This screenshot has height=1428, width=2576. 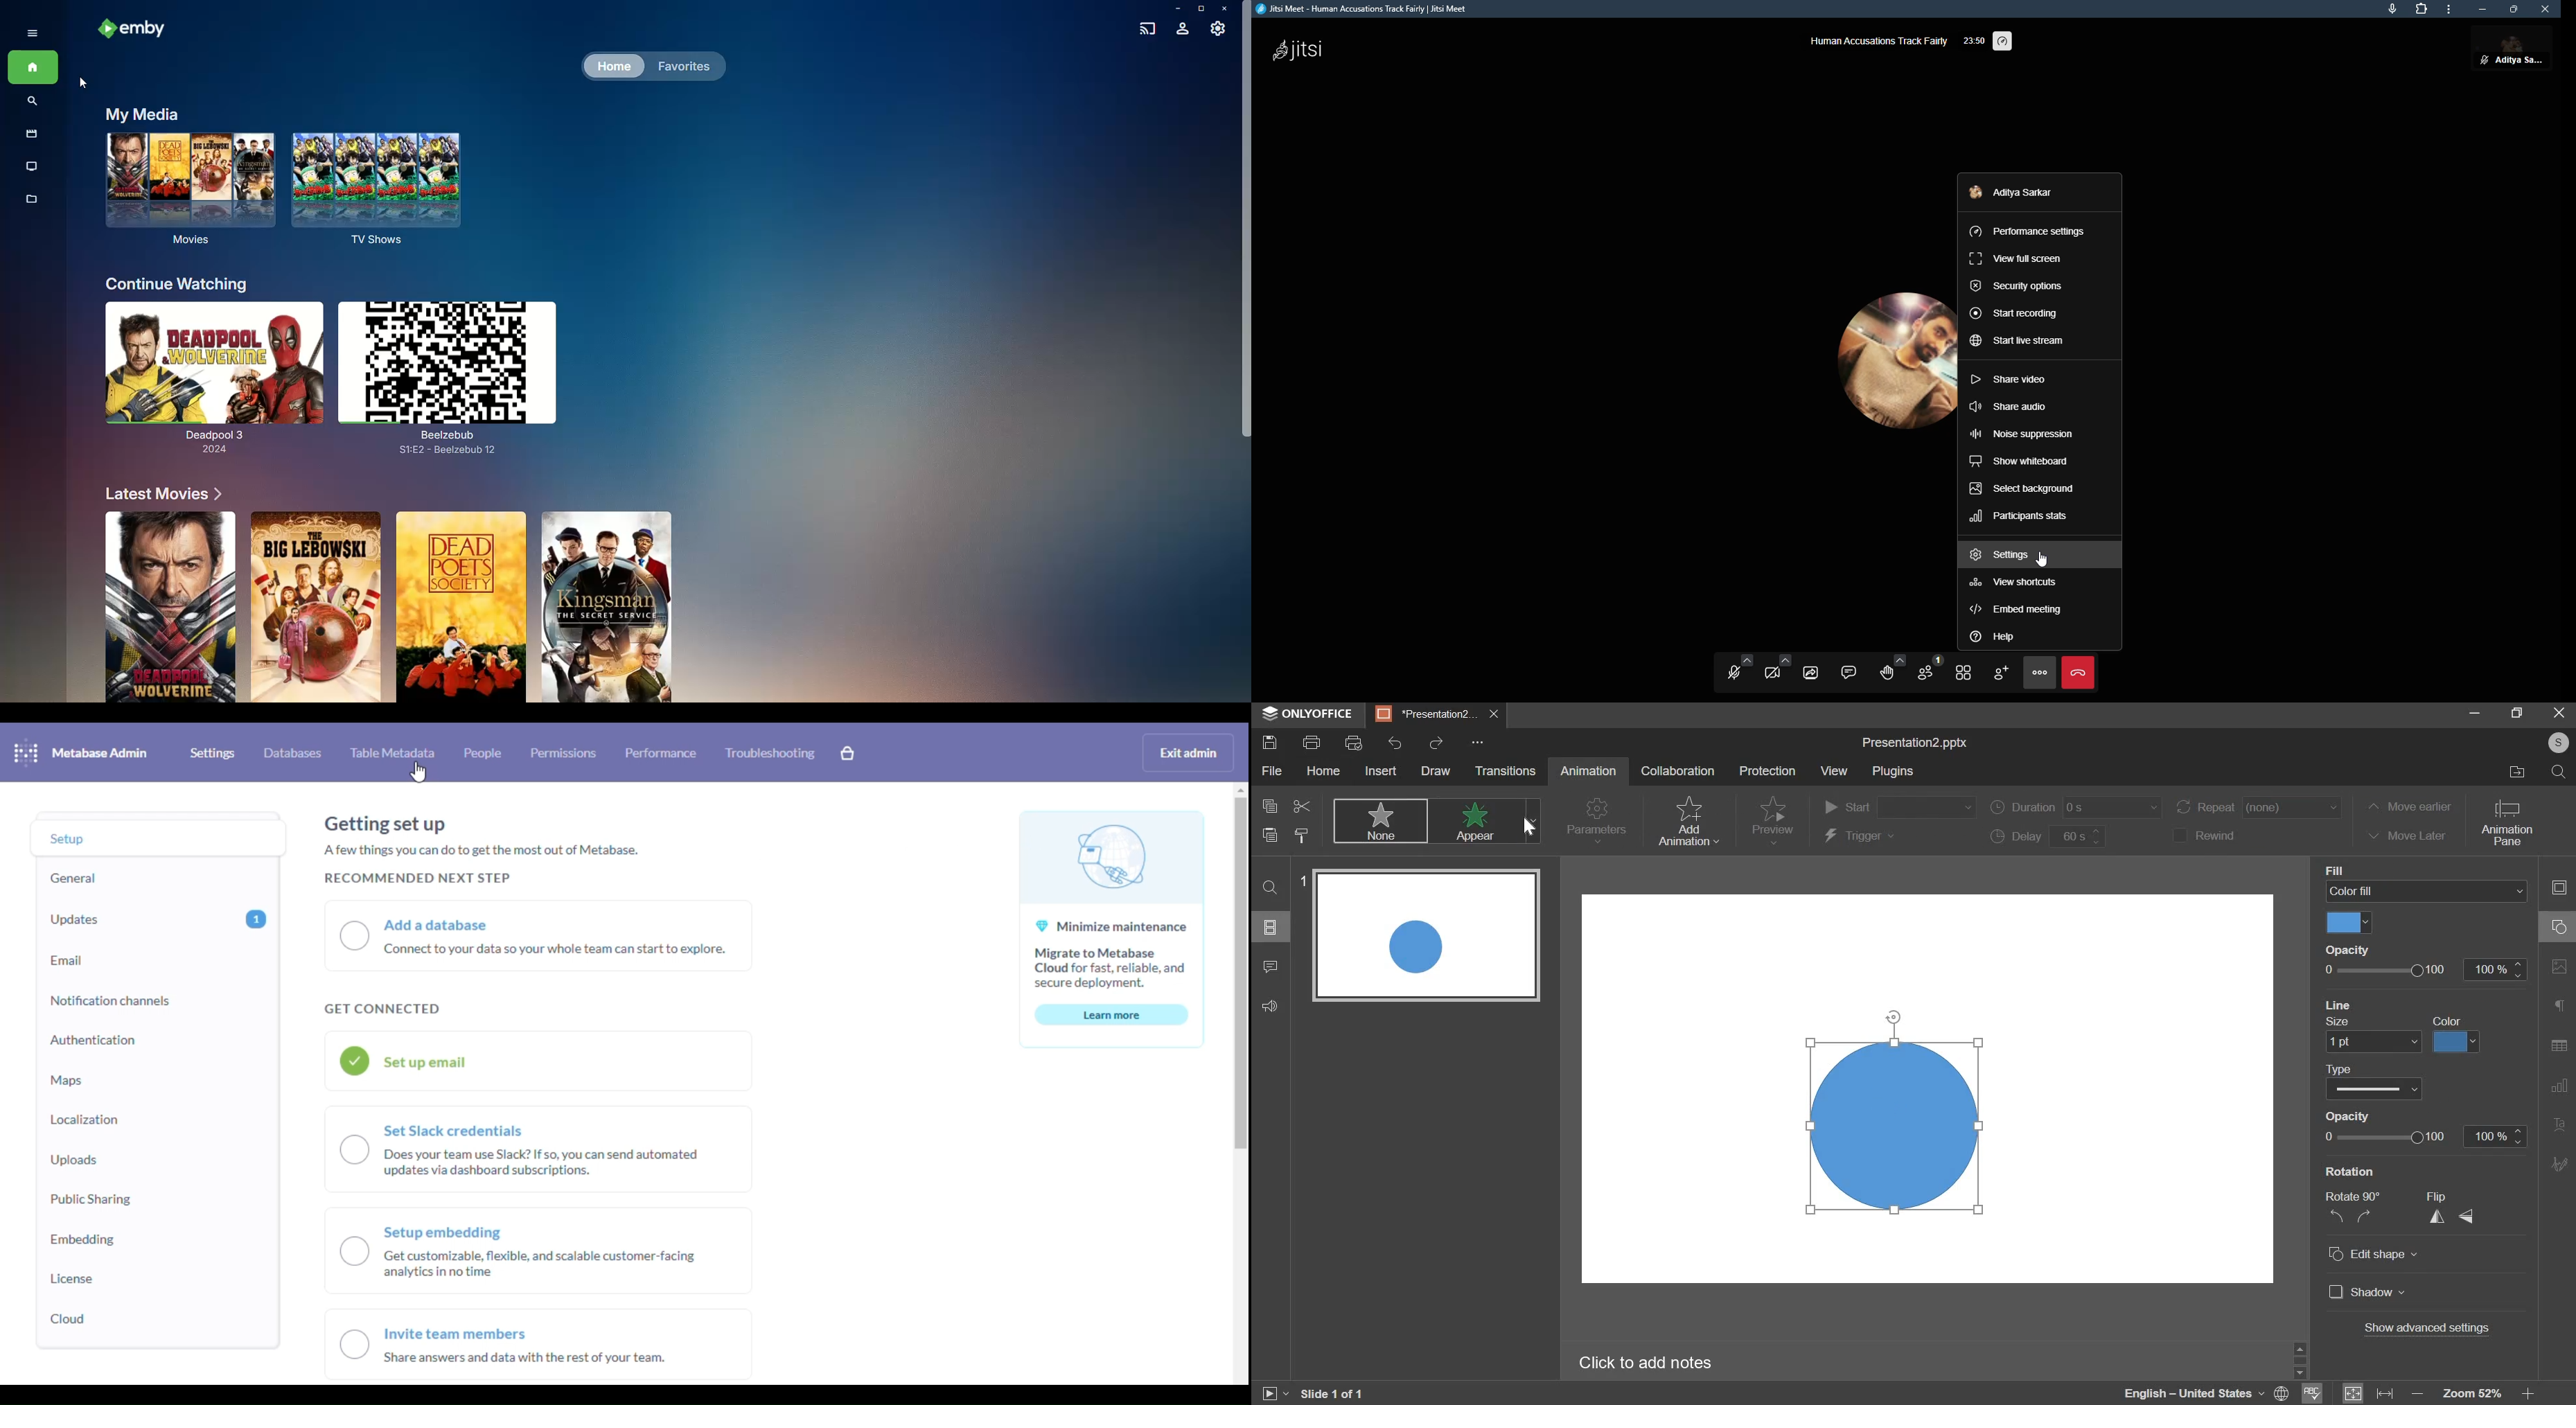 What do you see at coordinates (2516, 770) in the screenshot?
I see `file location` at bounding box center [2516, 770].